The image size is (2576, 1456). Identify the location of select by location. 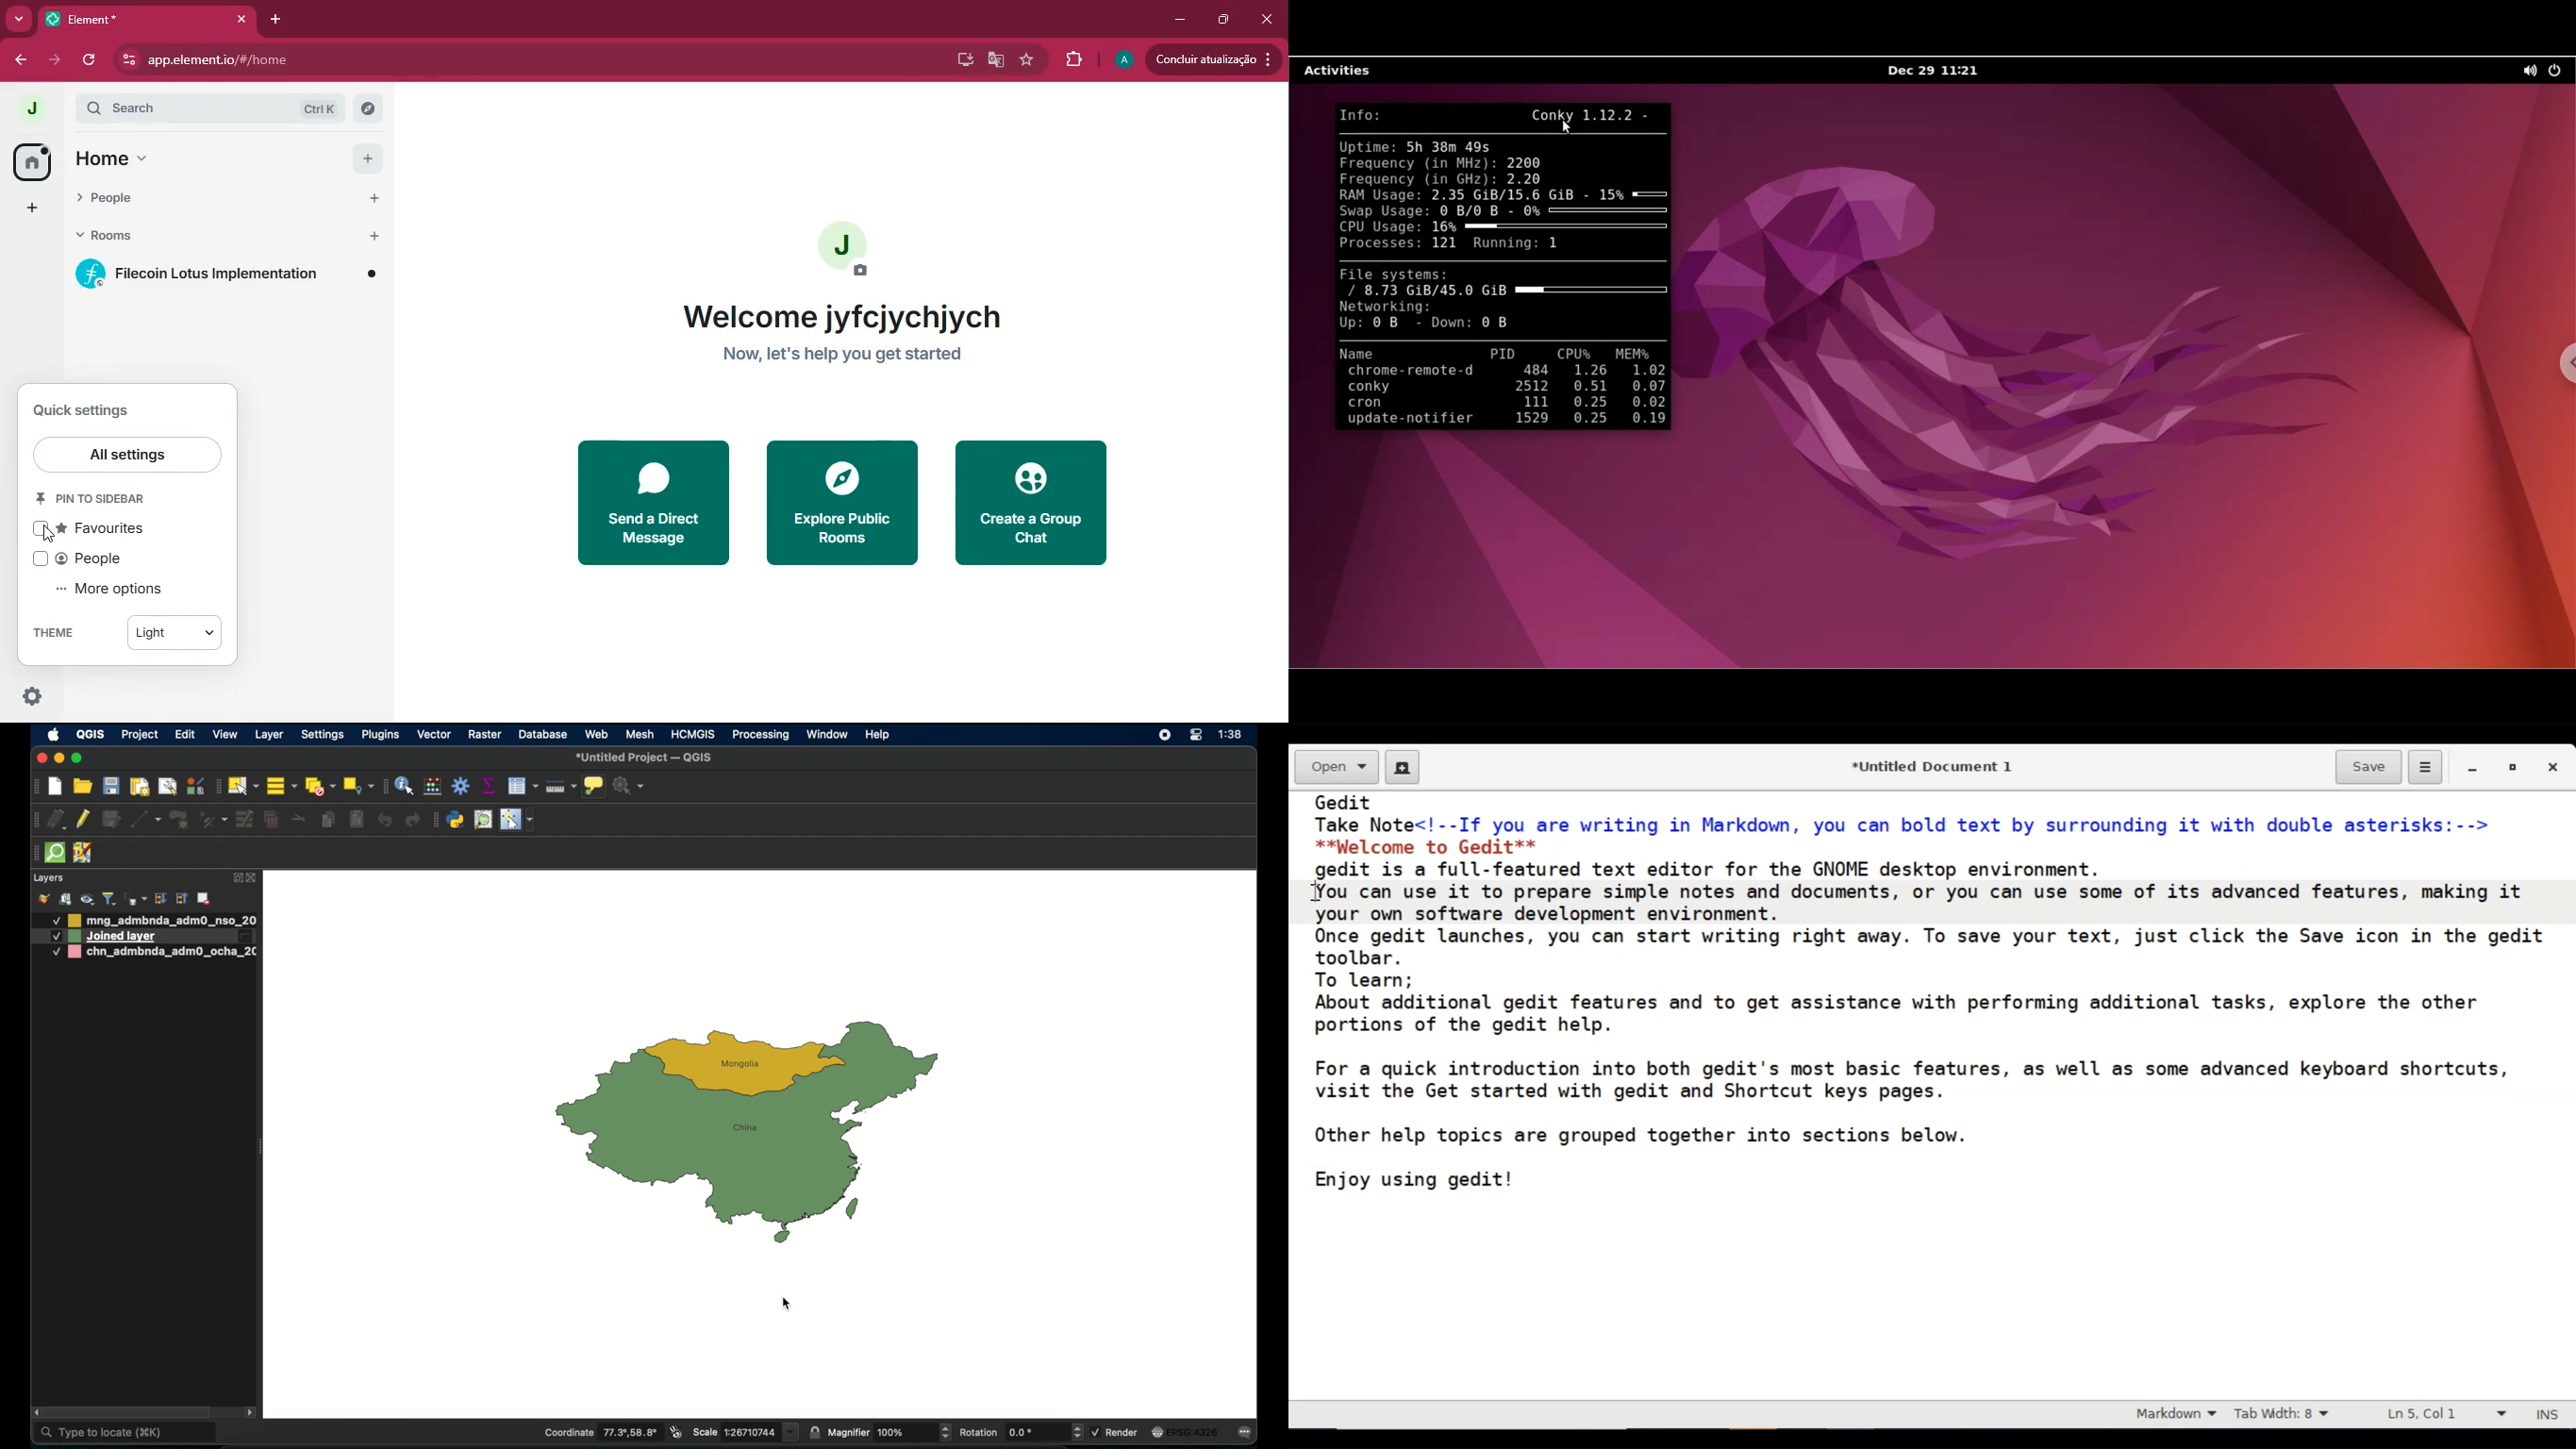
(358, 786).